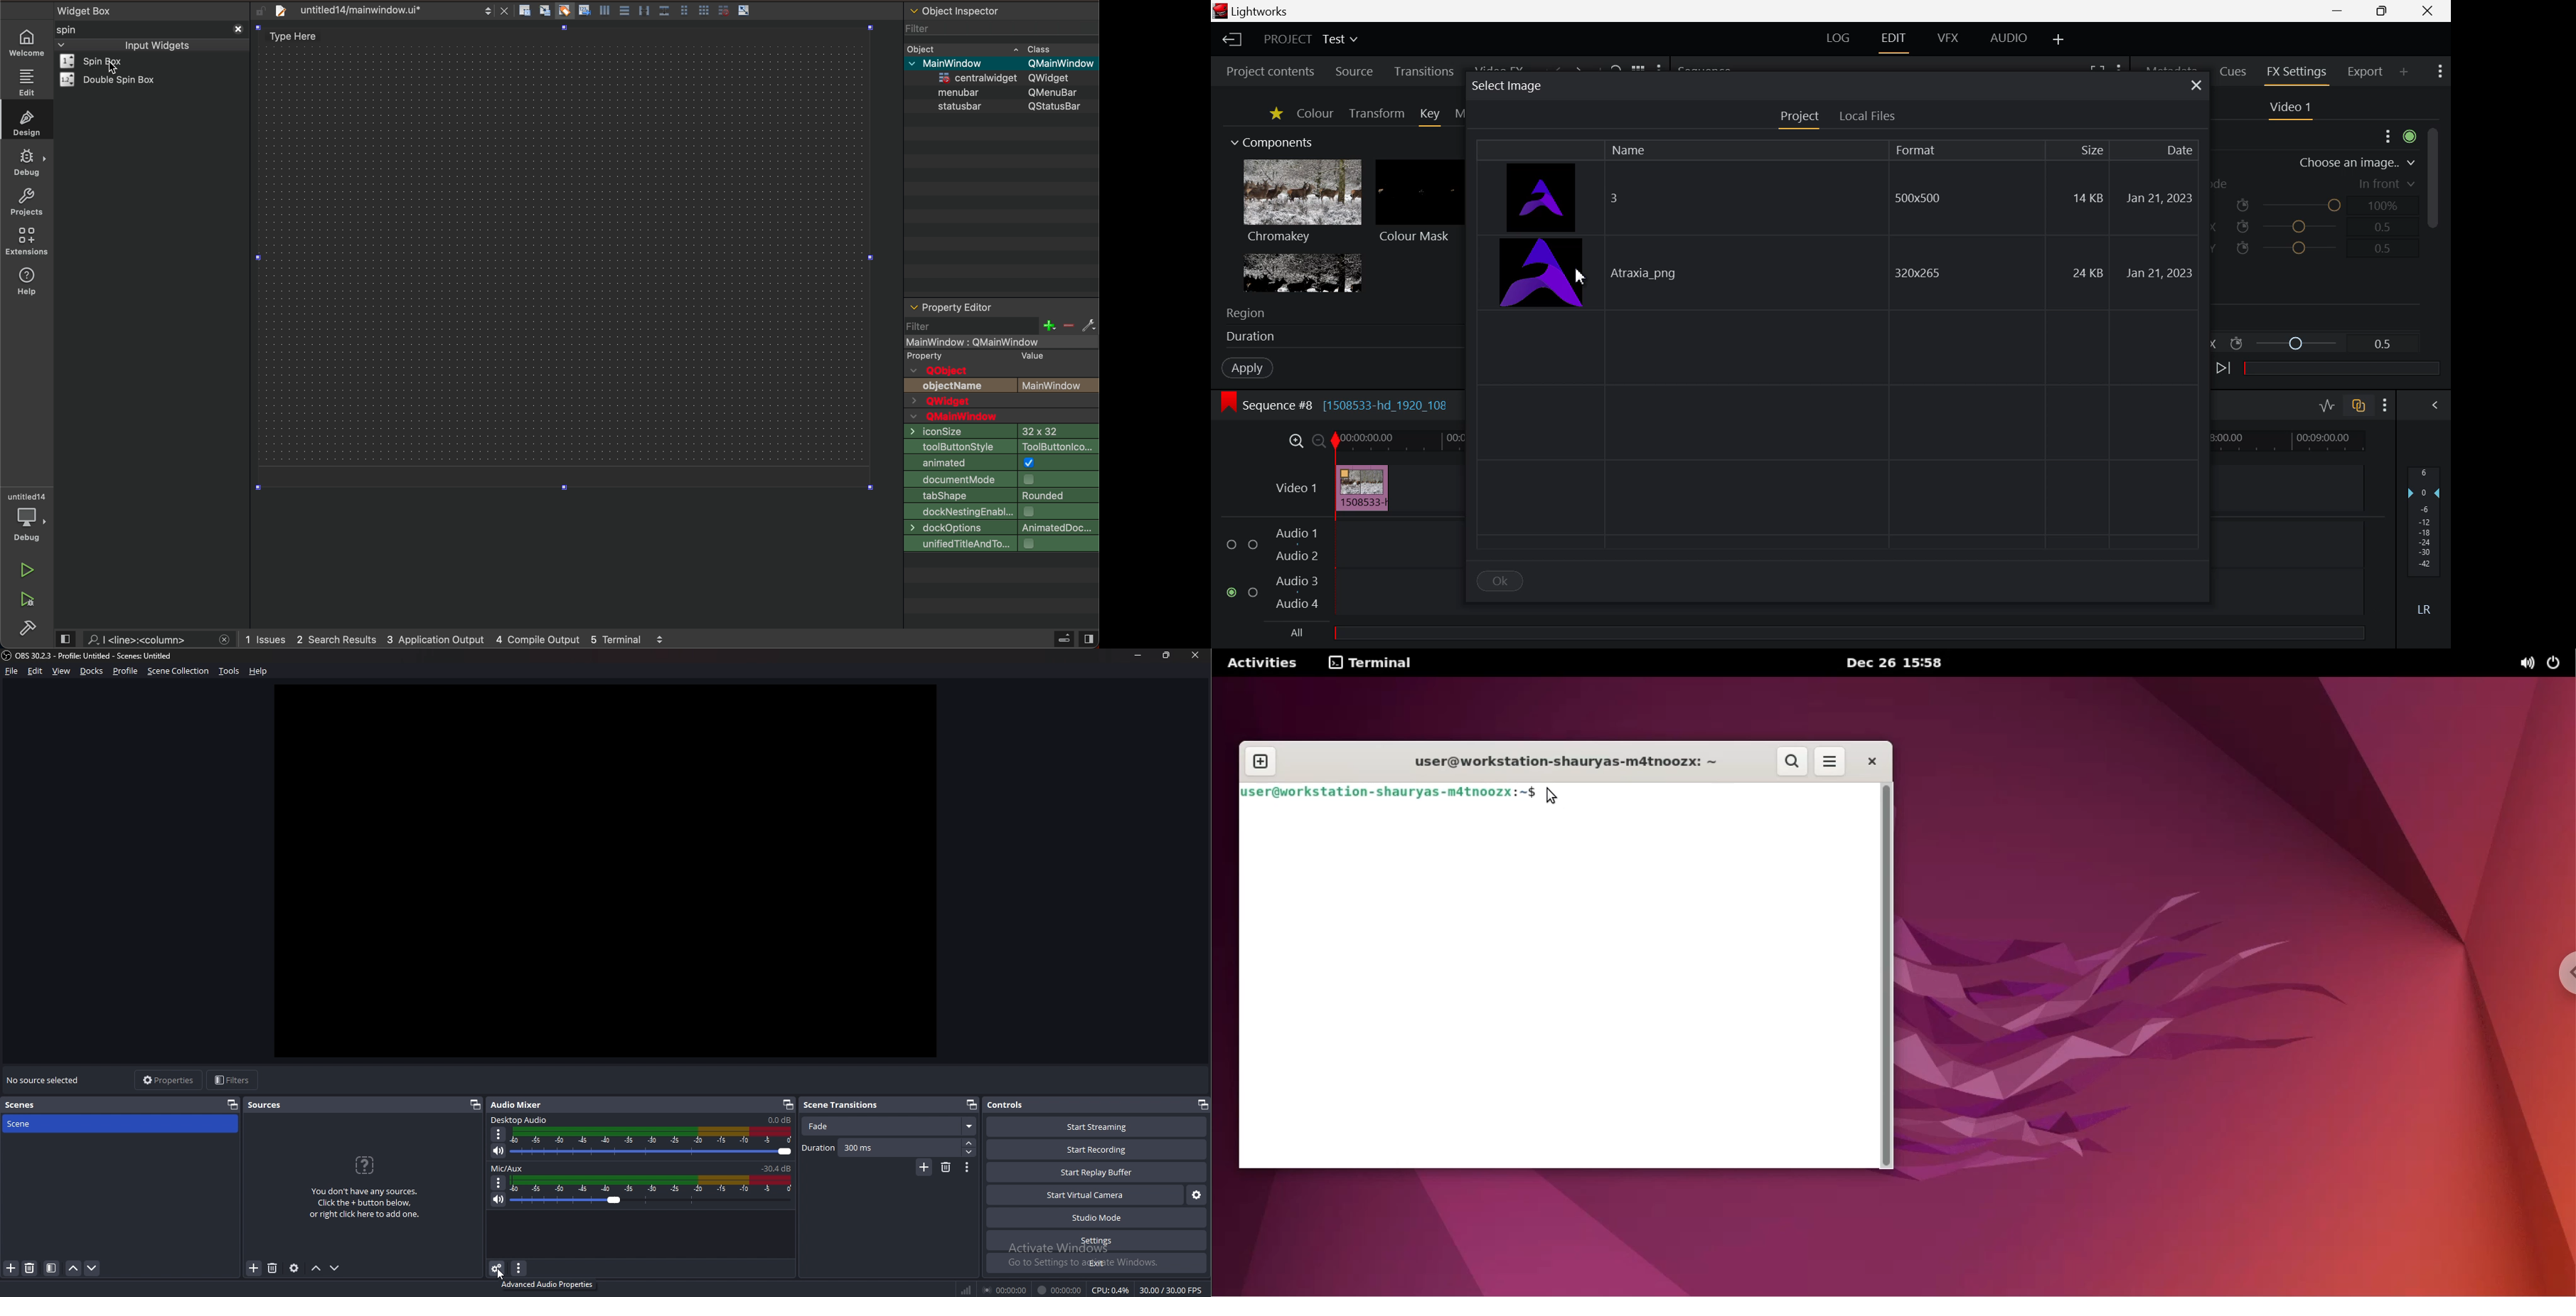  Describe the element at coordinates (51, 1269) in the screenshot. I see `filter` at that location.